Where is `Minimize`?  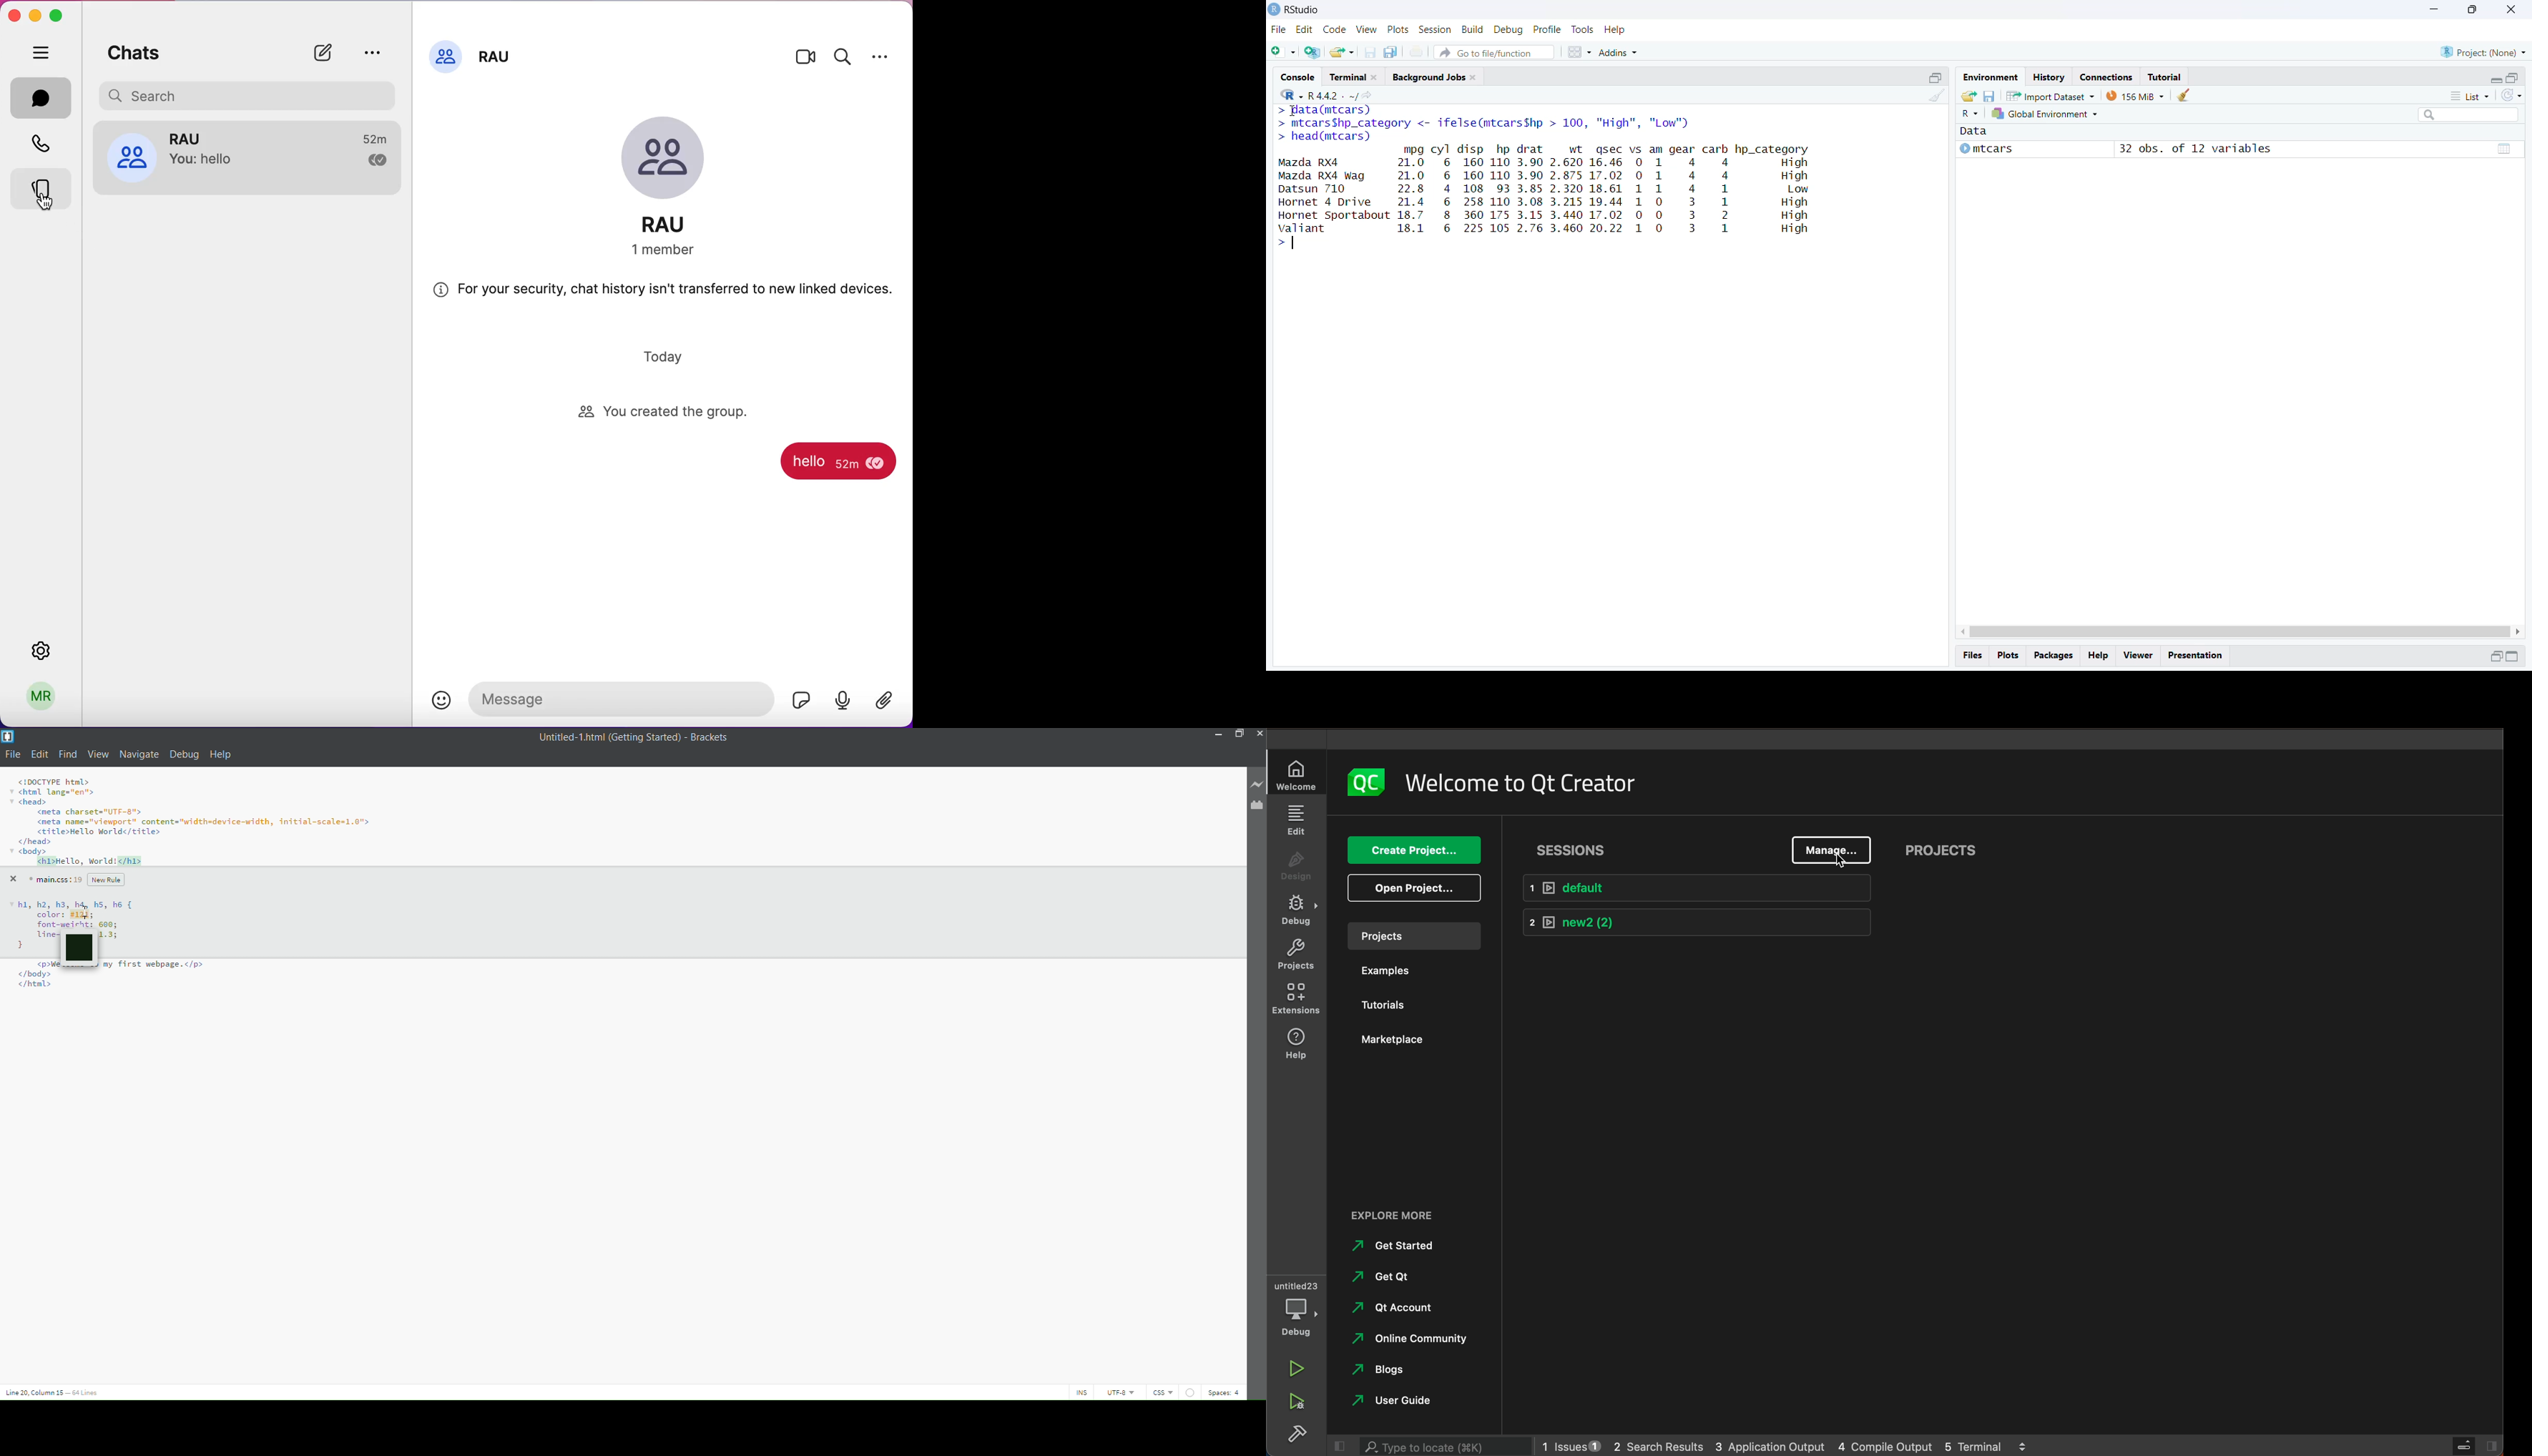
Minimize is located at coordinates (2493, 657).